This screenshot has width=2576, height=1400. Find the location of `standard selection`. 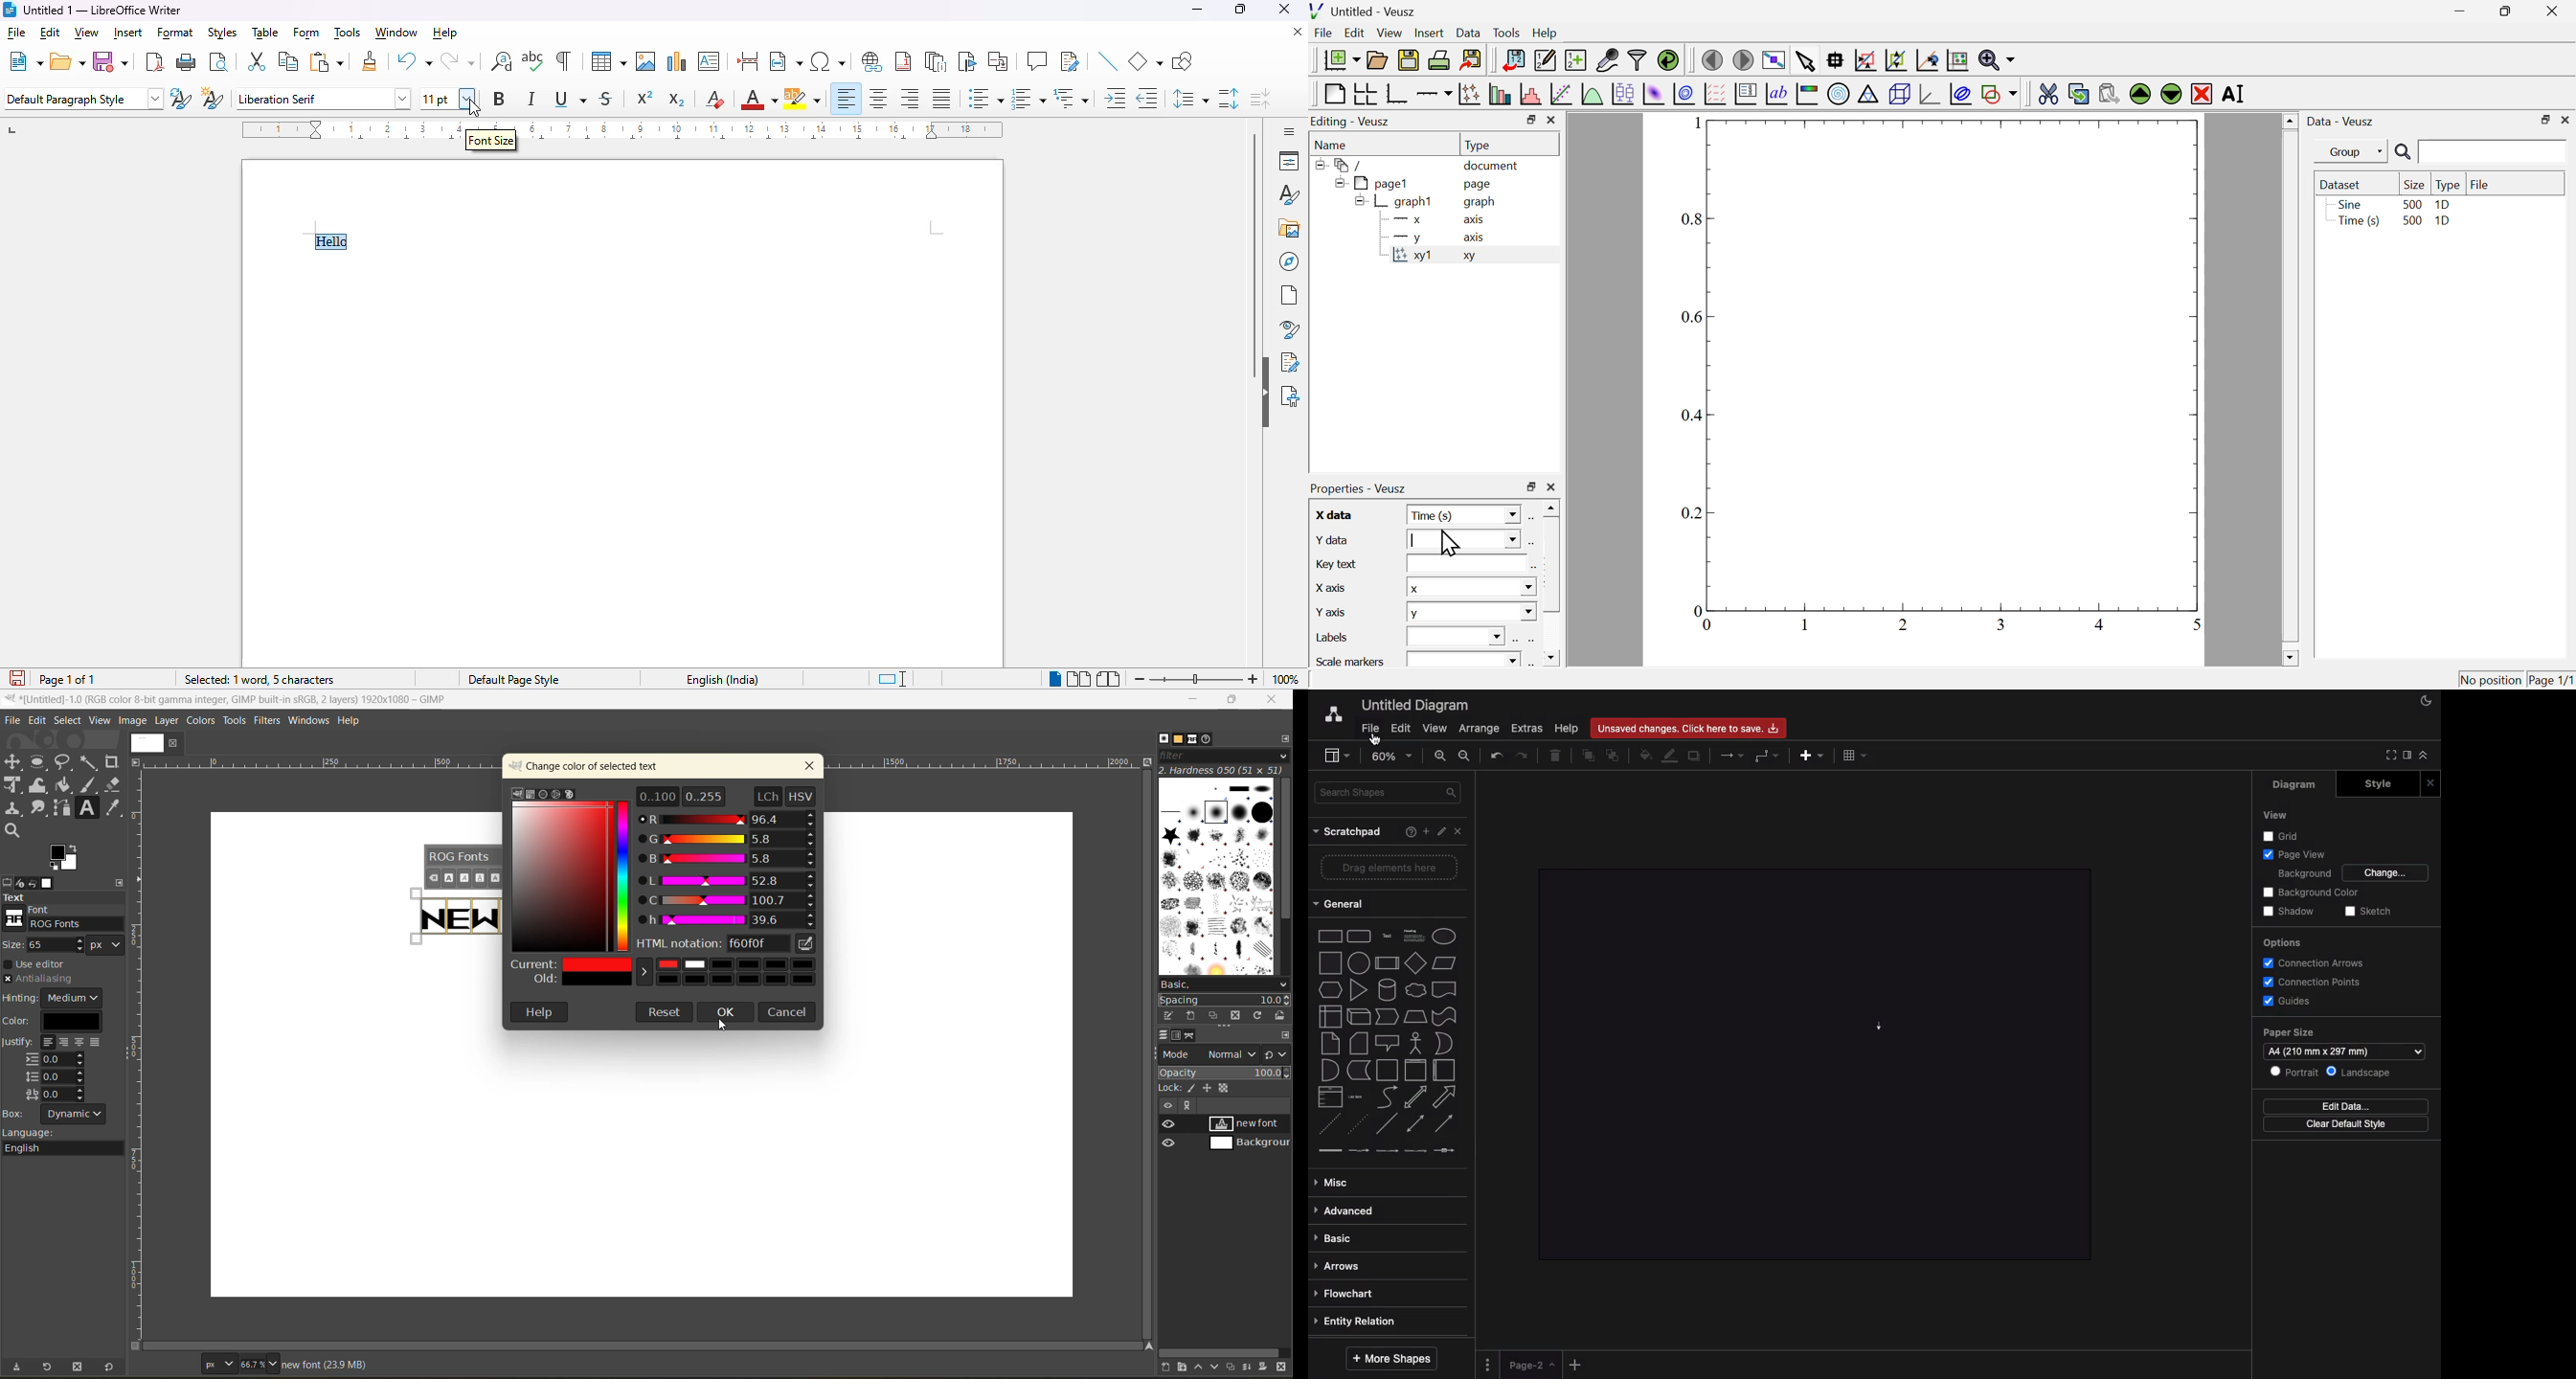

standard selection is located at coordinates (893, 679).